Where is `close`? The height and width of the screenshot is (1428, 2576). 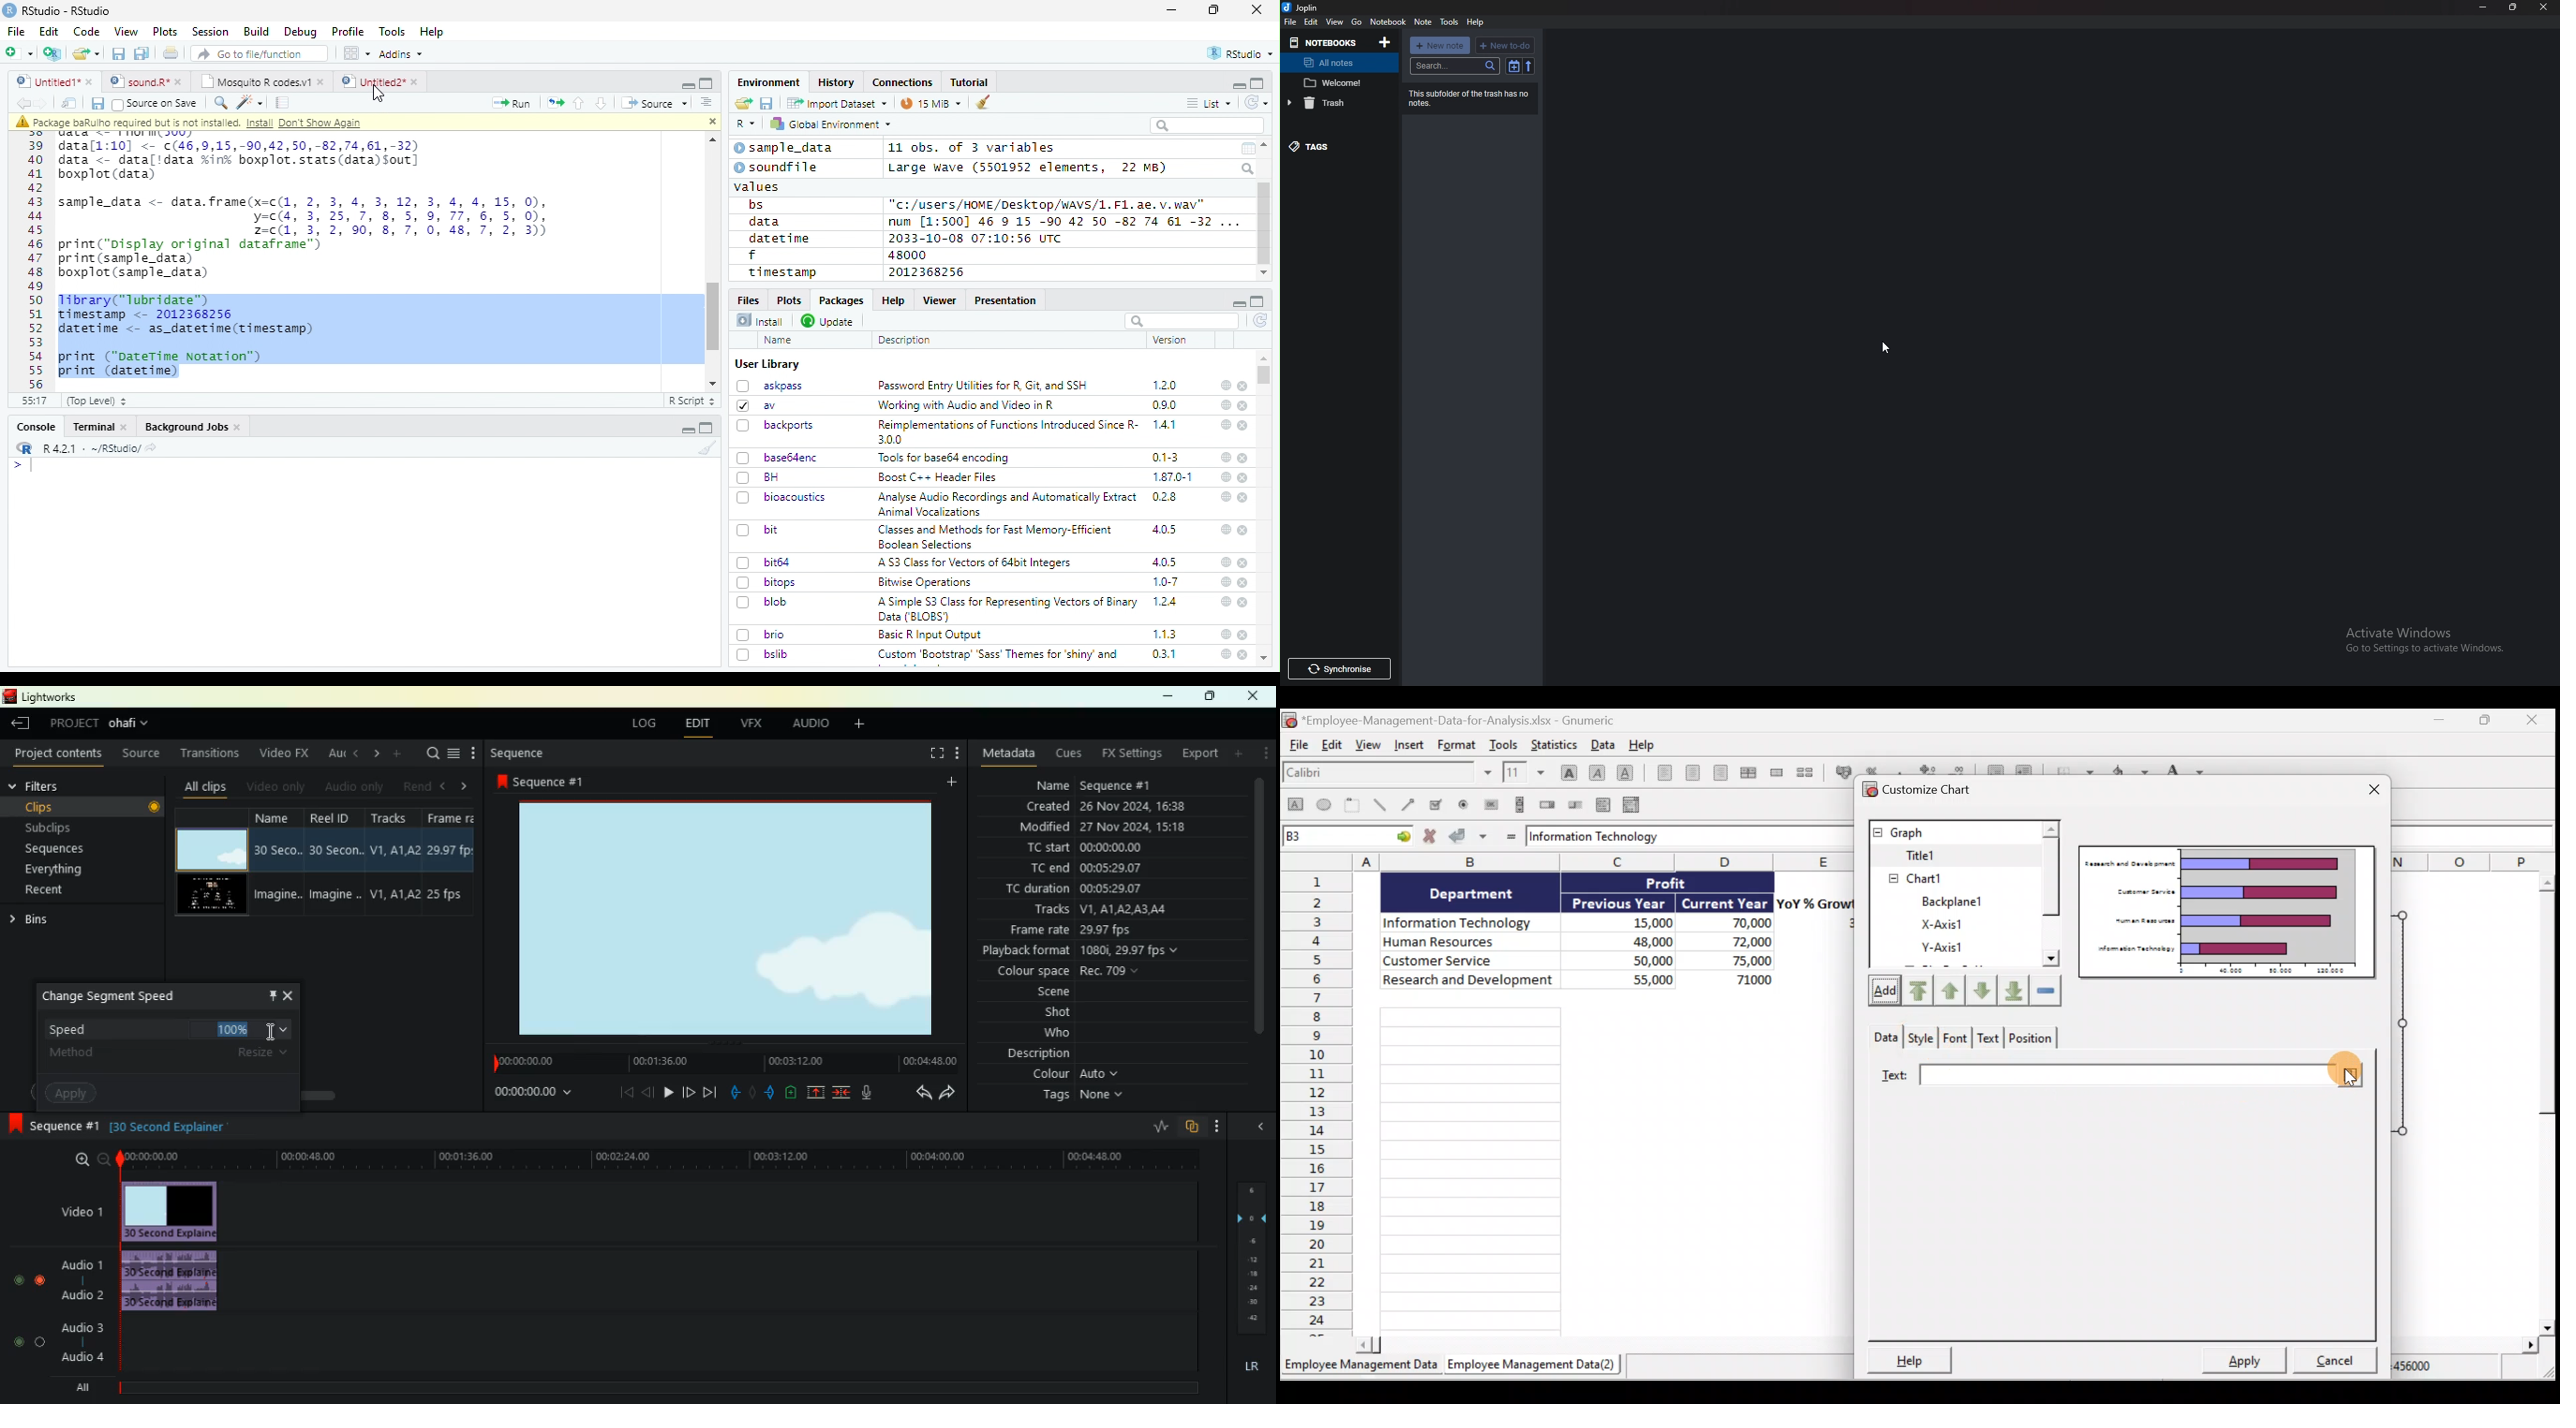
close is located at coordinates (1257, 8).